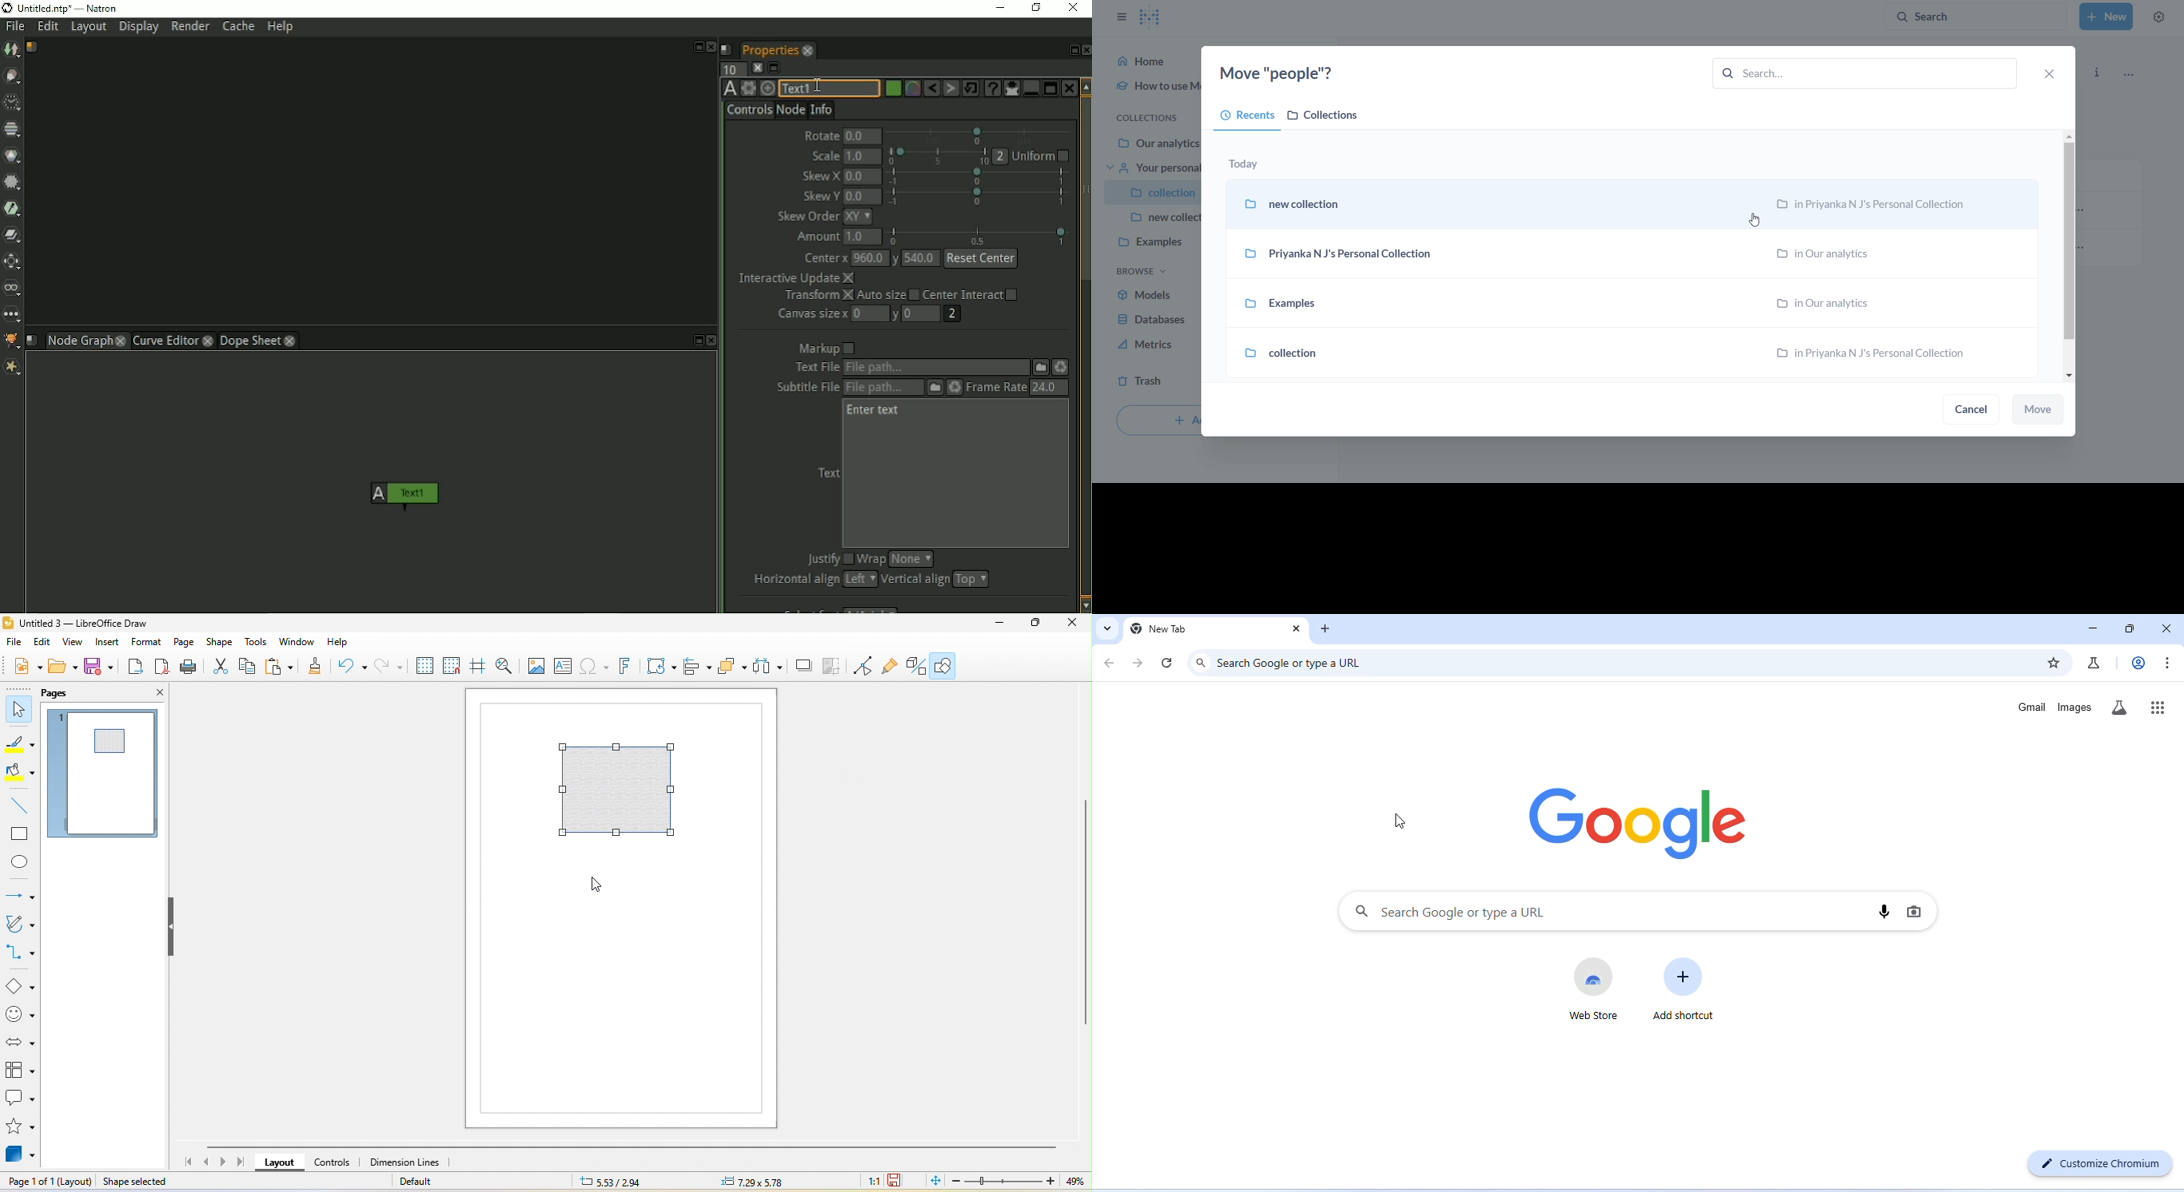 The width and height of the screenshot is (2184, 1204). What do you see at coordinates (832, 667) in the screenshot?
I see `crop image` at bounding box center [832, 667].